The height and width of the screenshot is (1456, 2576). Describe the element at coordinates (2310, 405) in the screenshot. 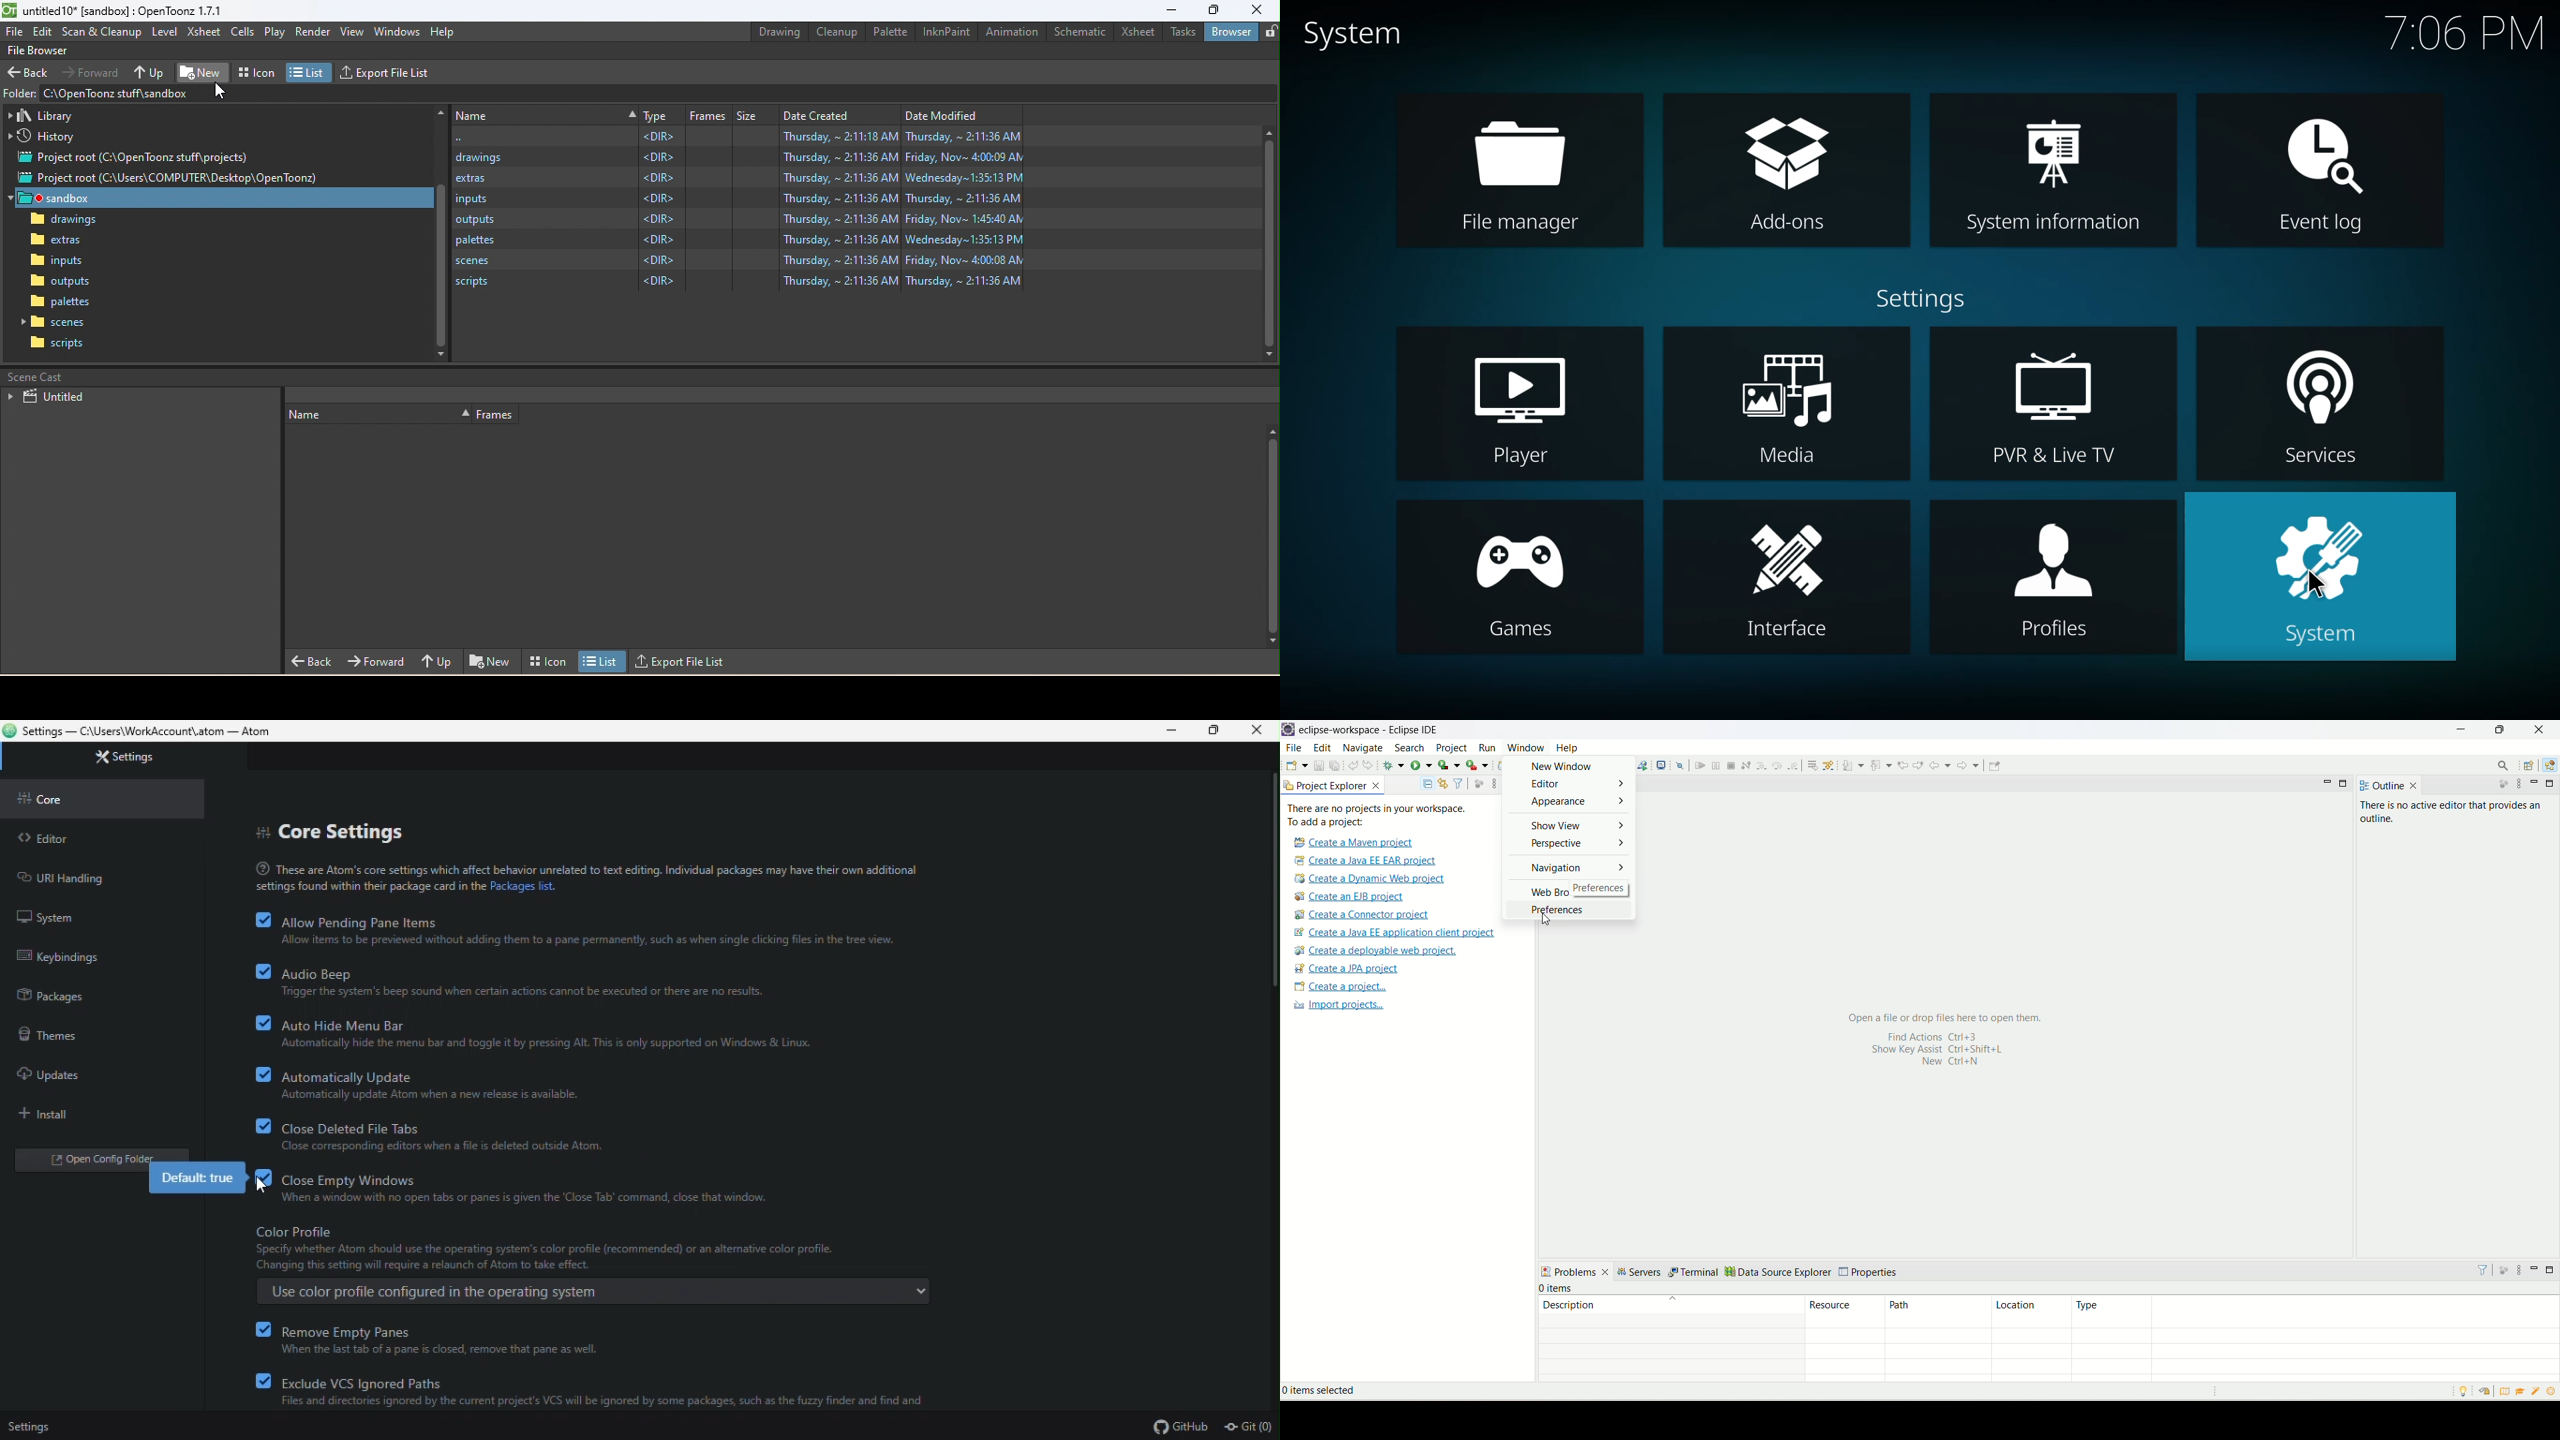

I see `services` at that location.